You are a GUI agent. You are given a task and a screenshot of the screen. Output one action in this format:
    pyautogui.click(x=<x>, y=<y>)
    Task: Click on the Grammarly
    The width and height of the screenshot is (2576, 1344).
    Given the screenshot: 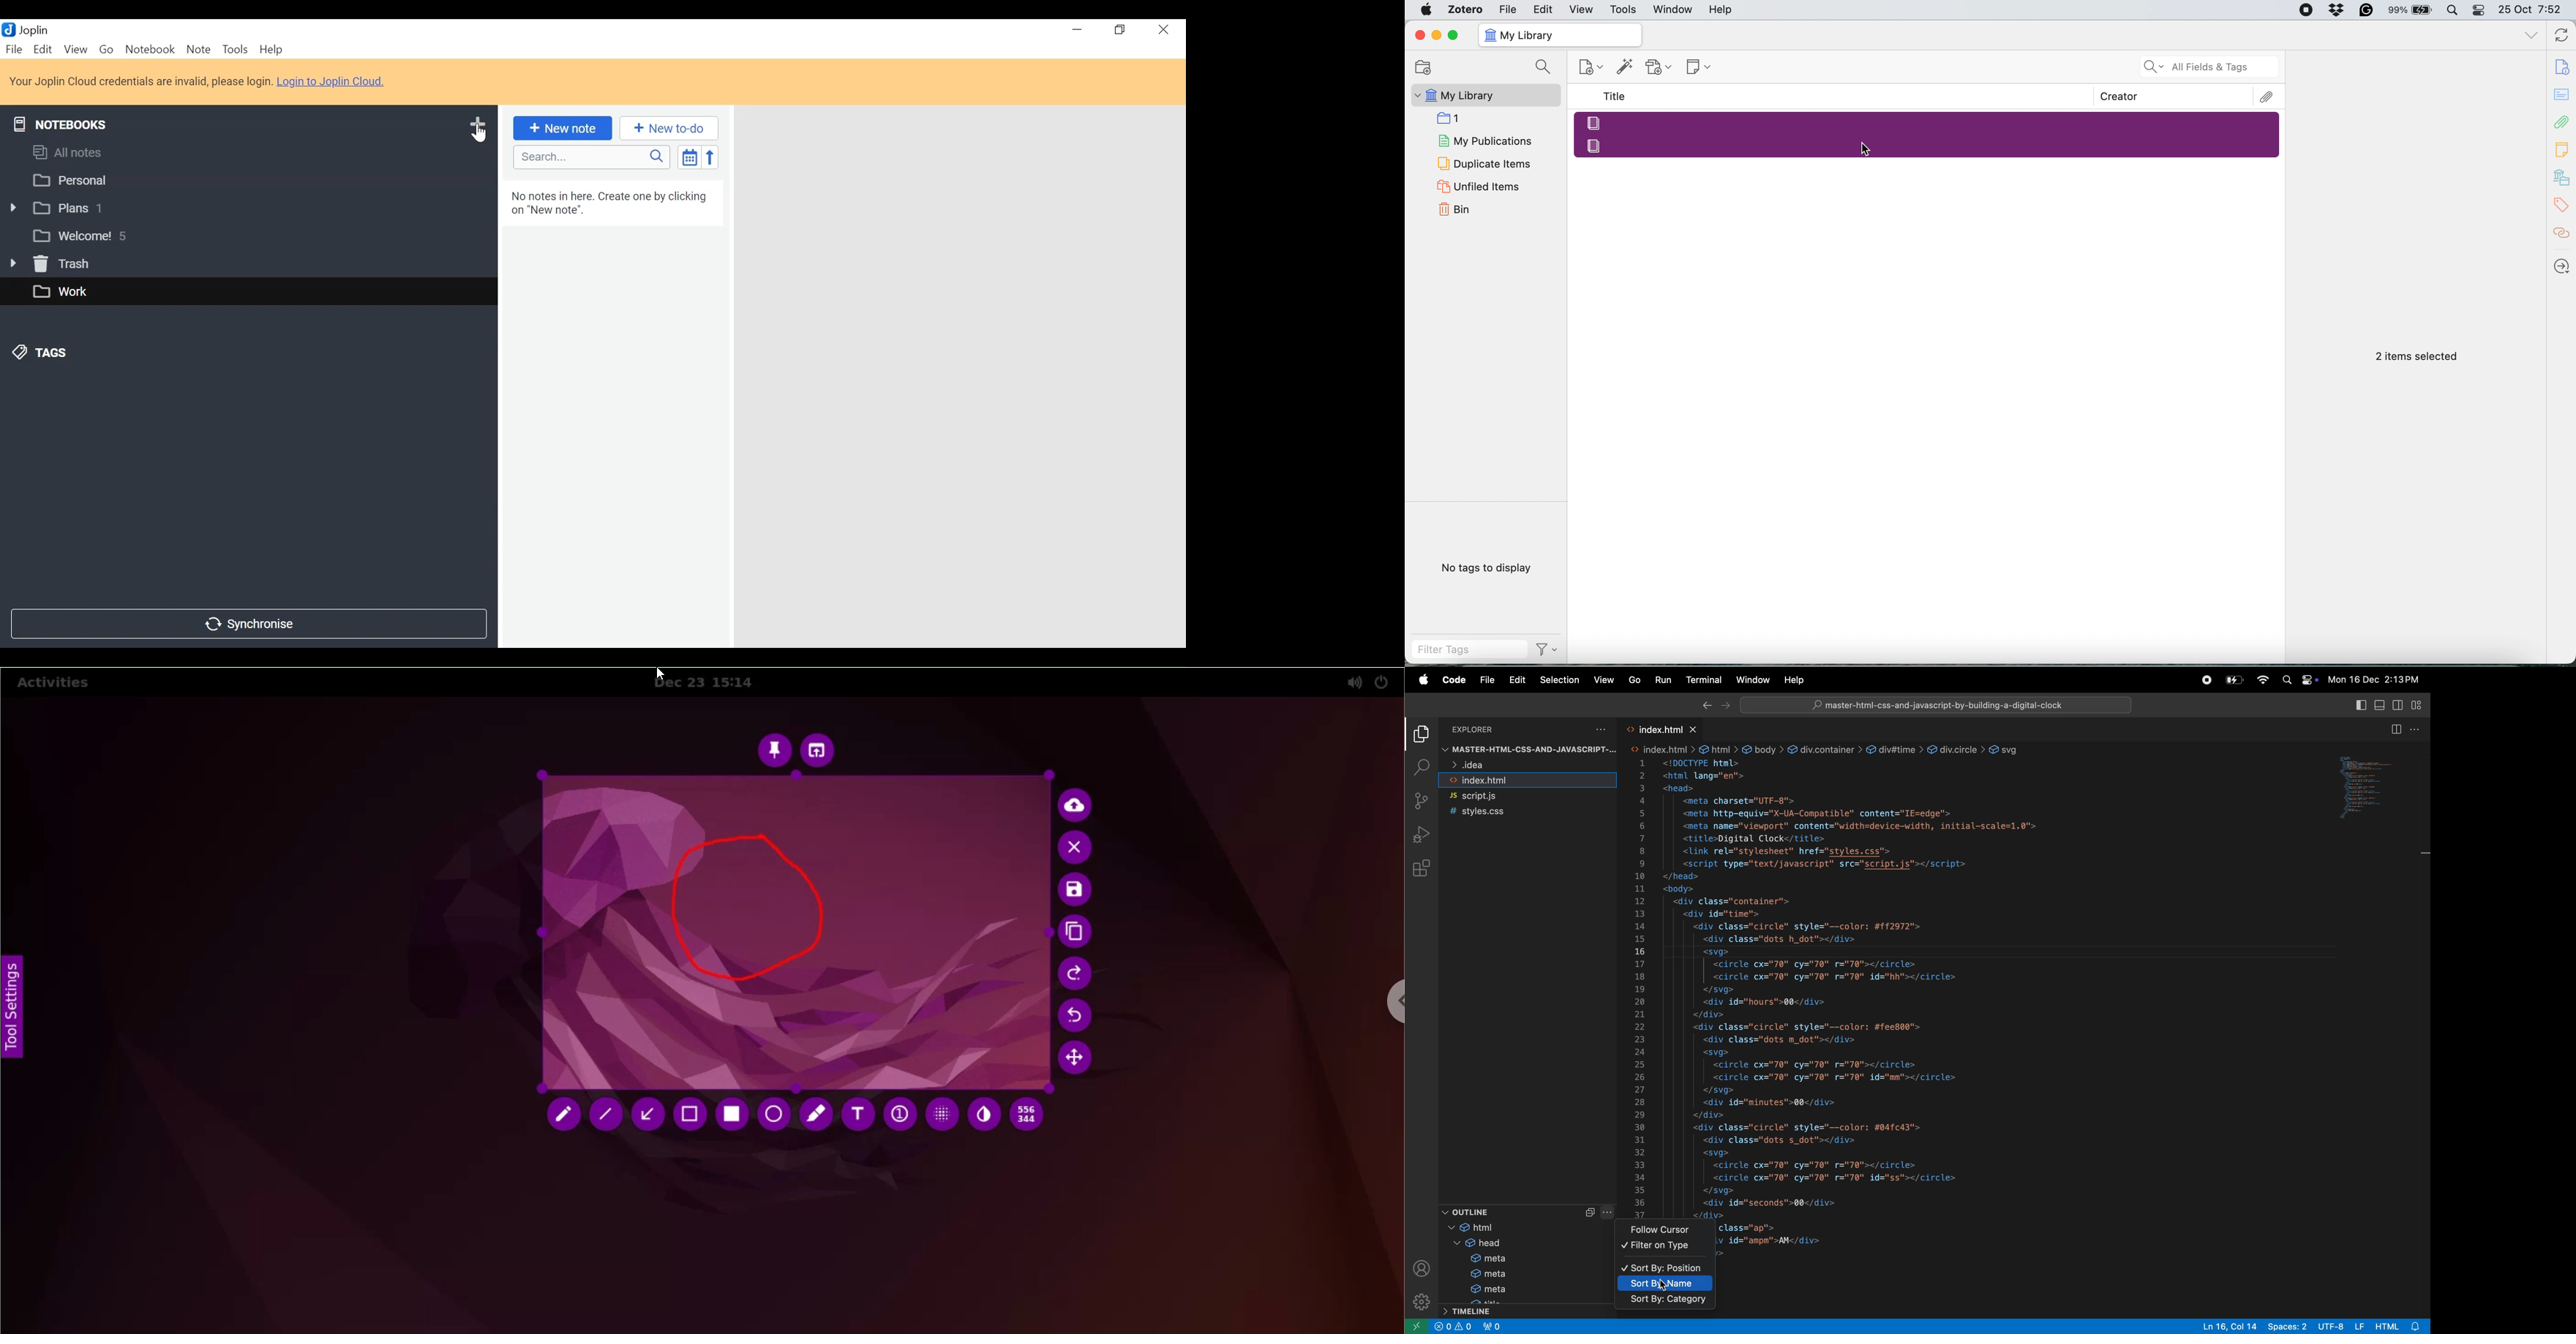 What is the action you would take?
    pyautogui.click(x=2367, y=9)
    